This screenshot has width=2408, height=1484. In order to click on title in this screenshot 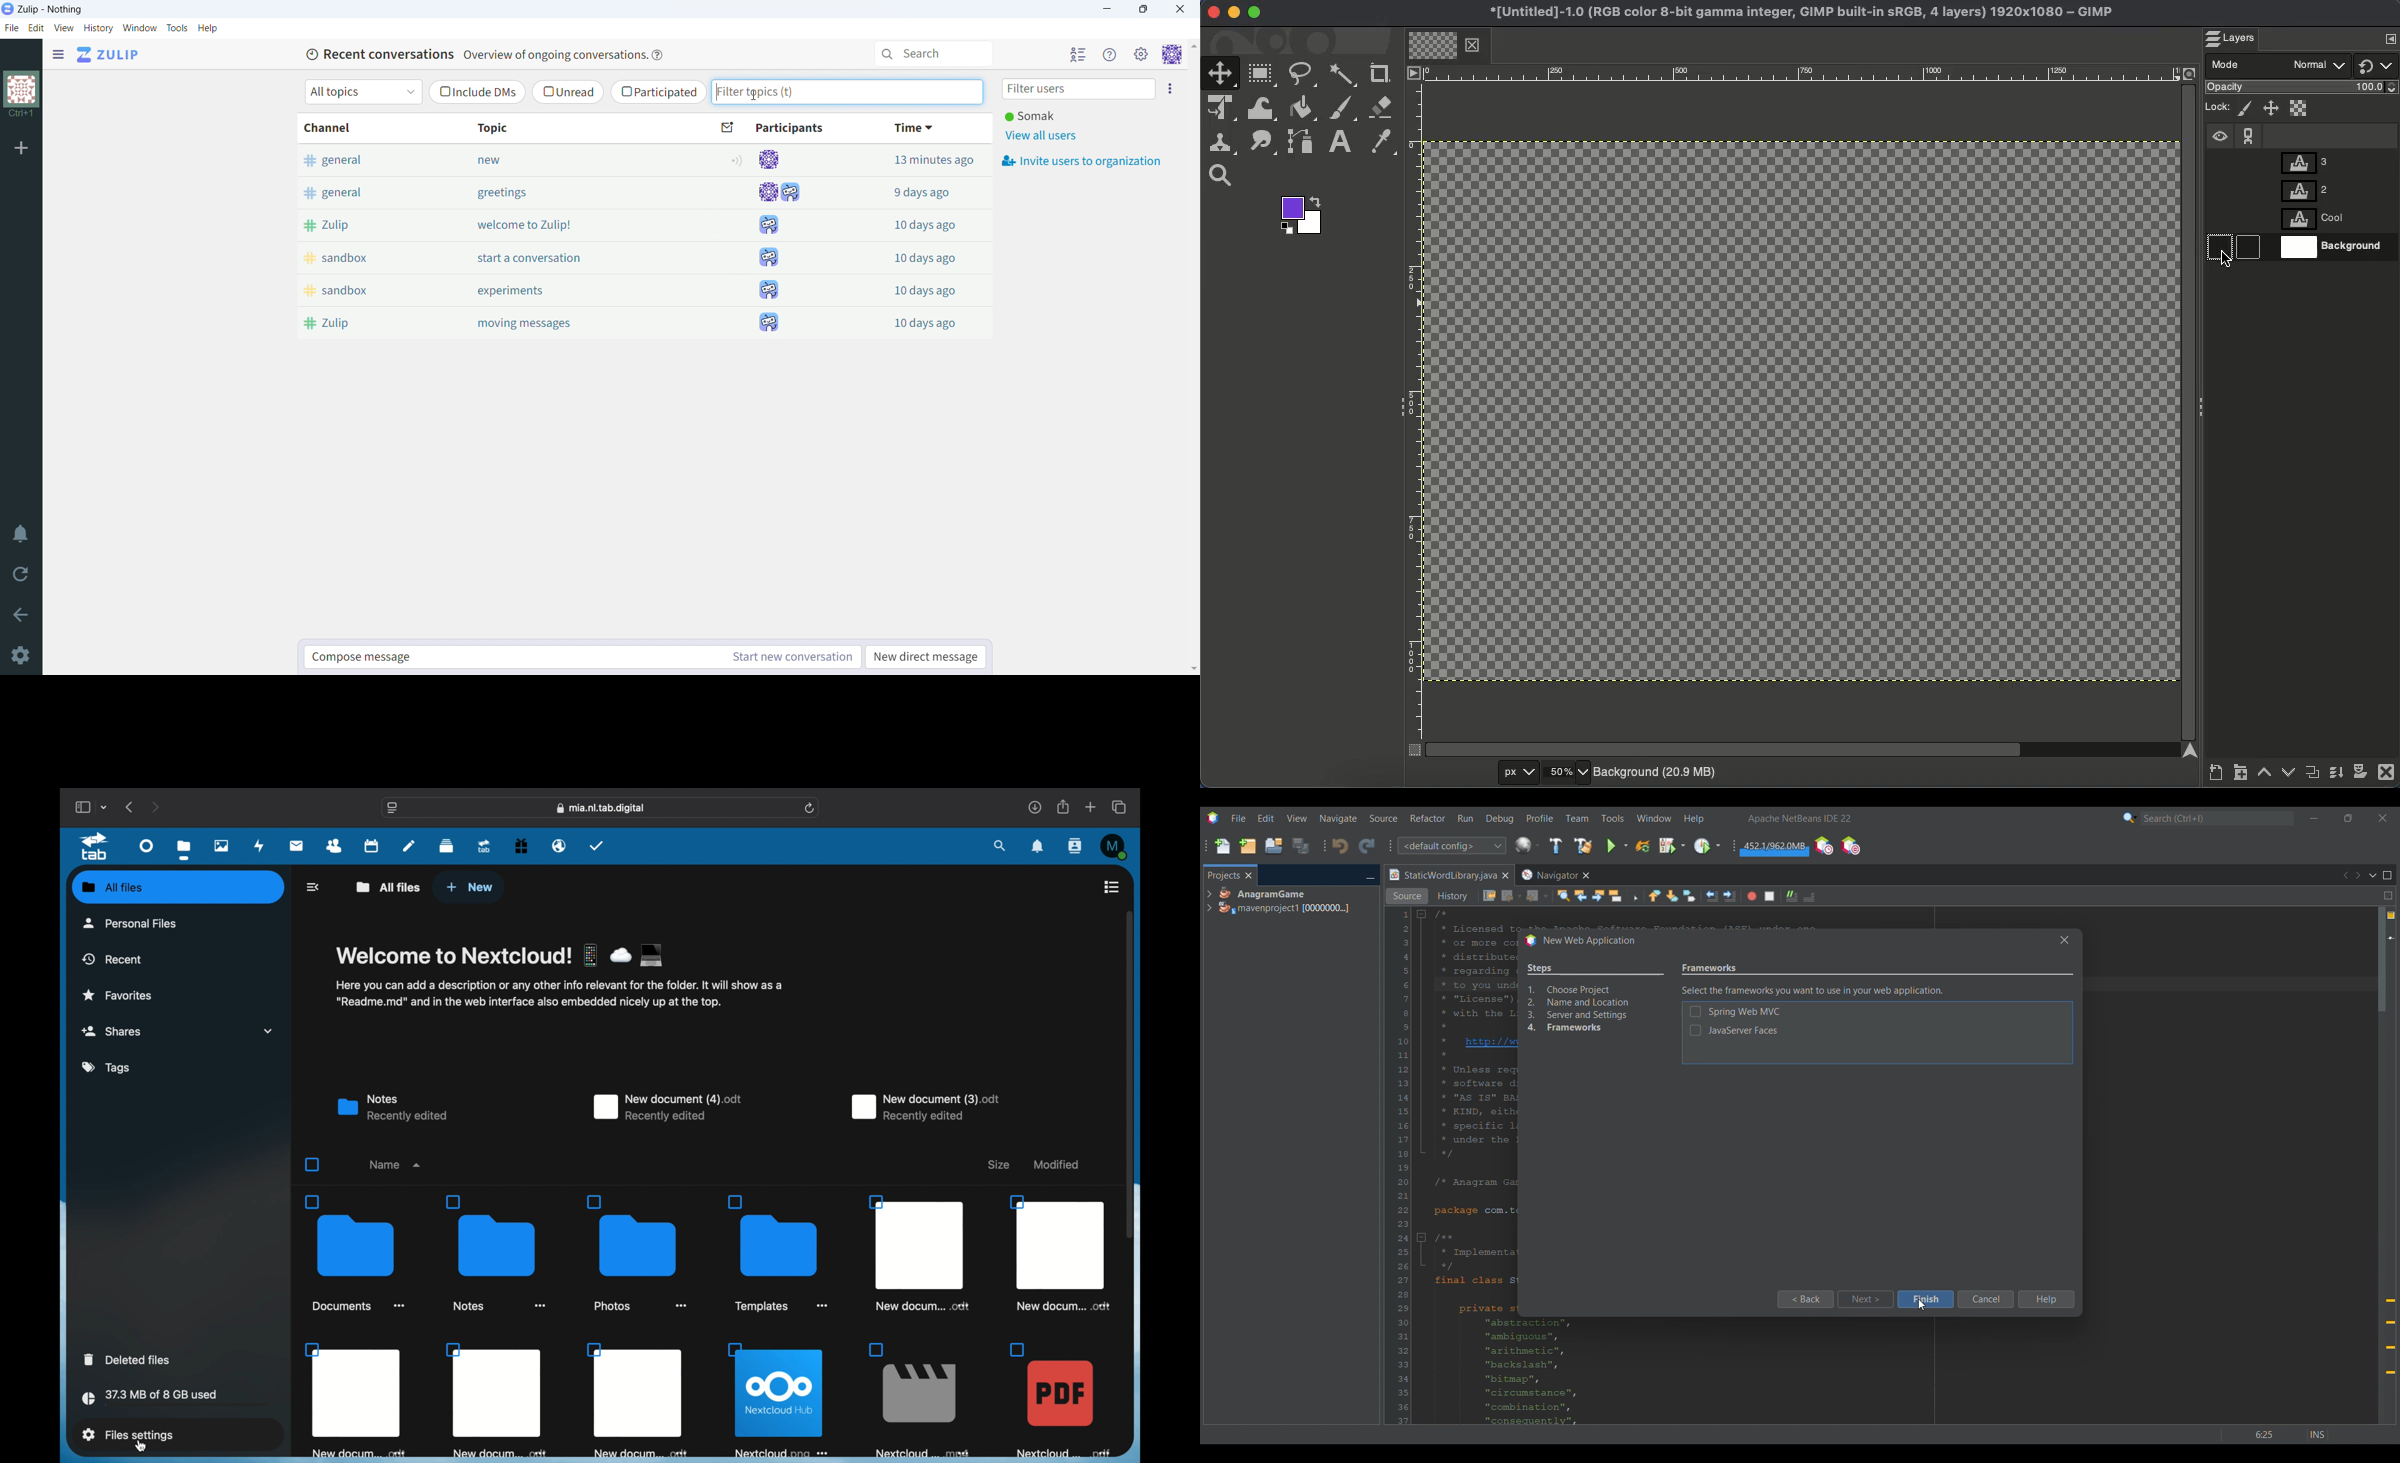, I will do `click(51, 9)`.